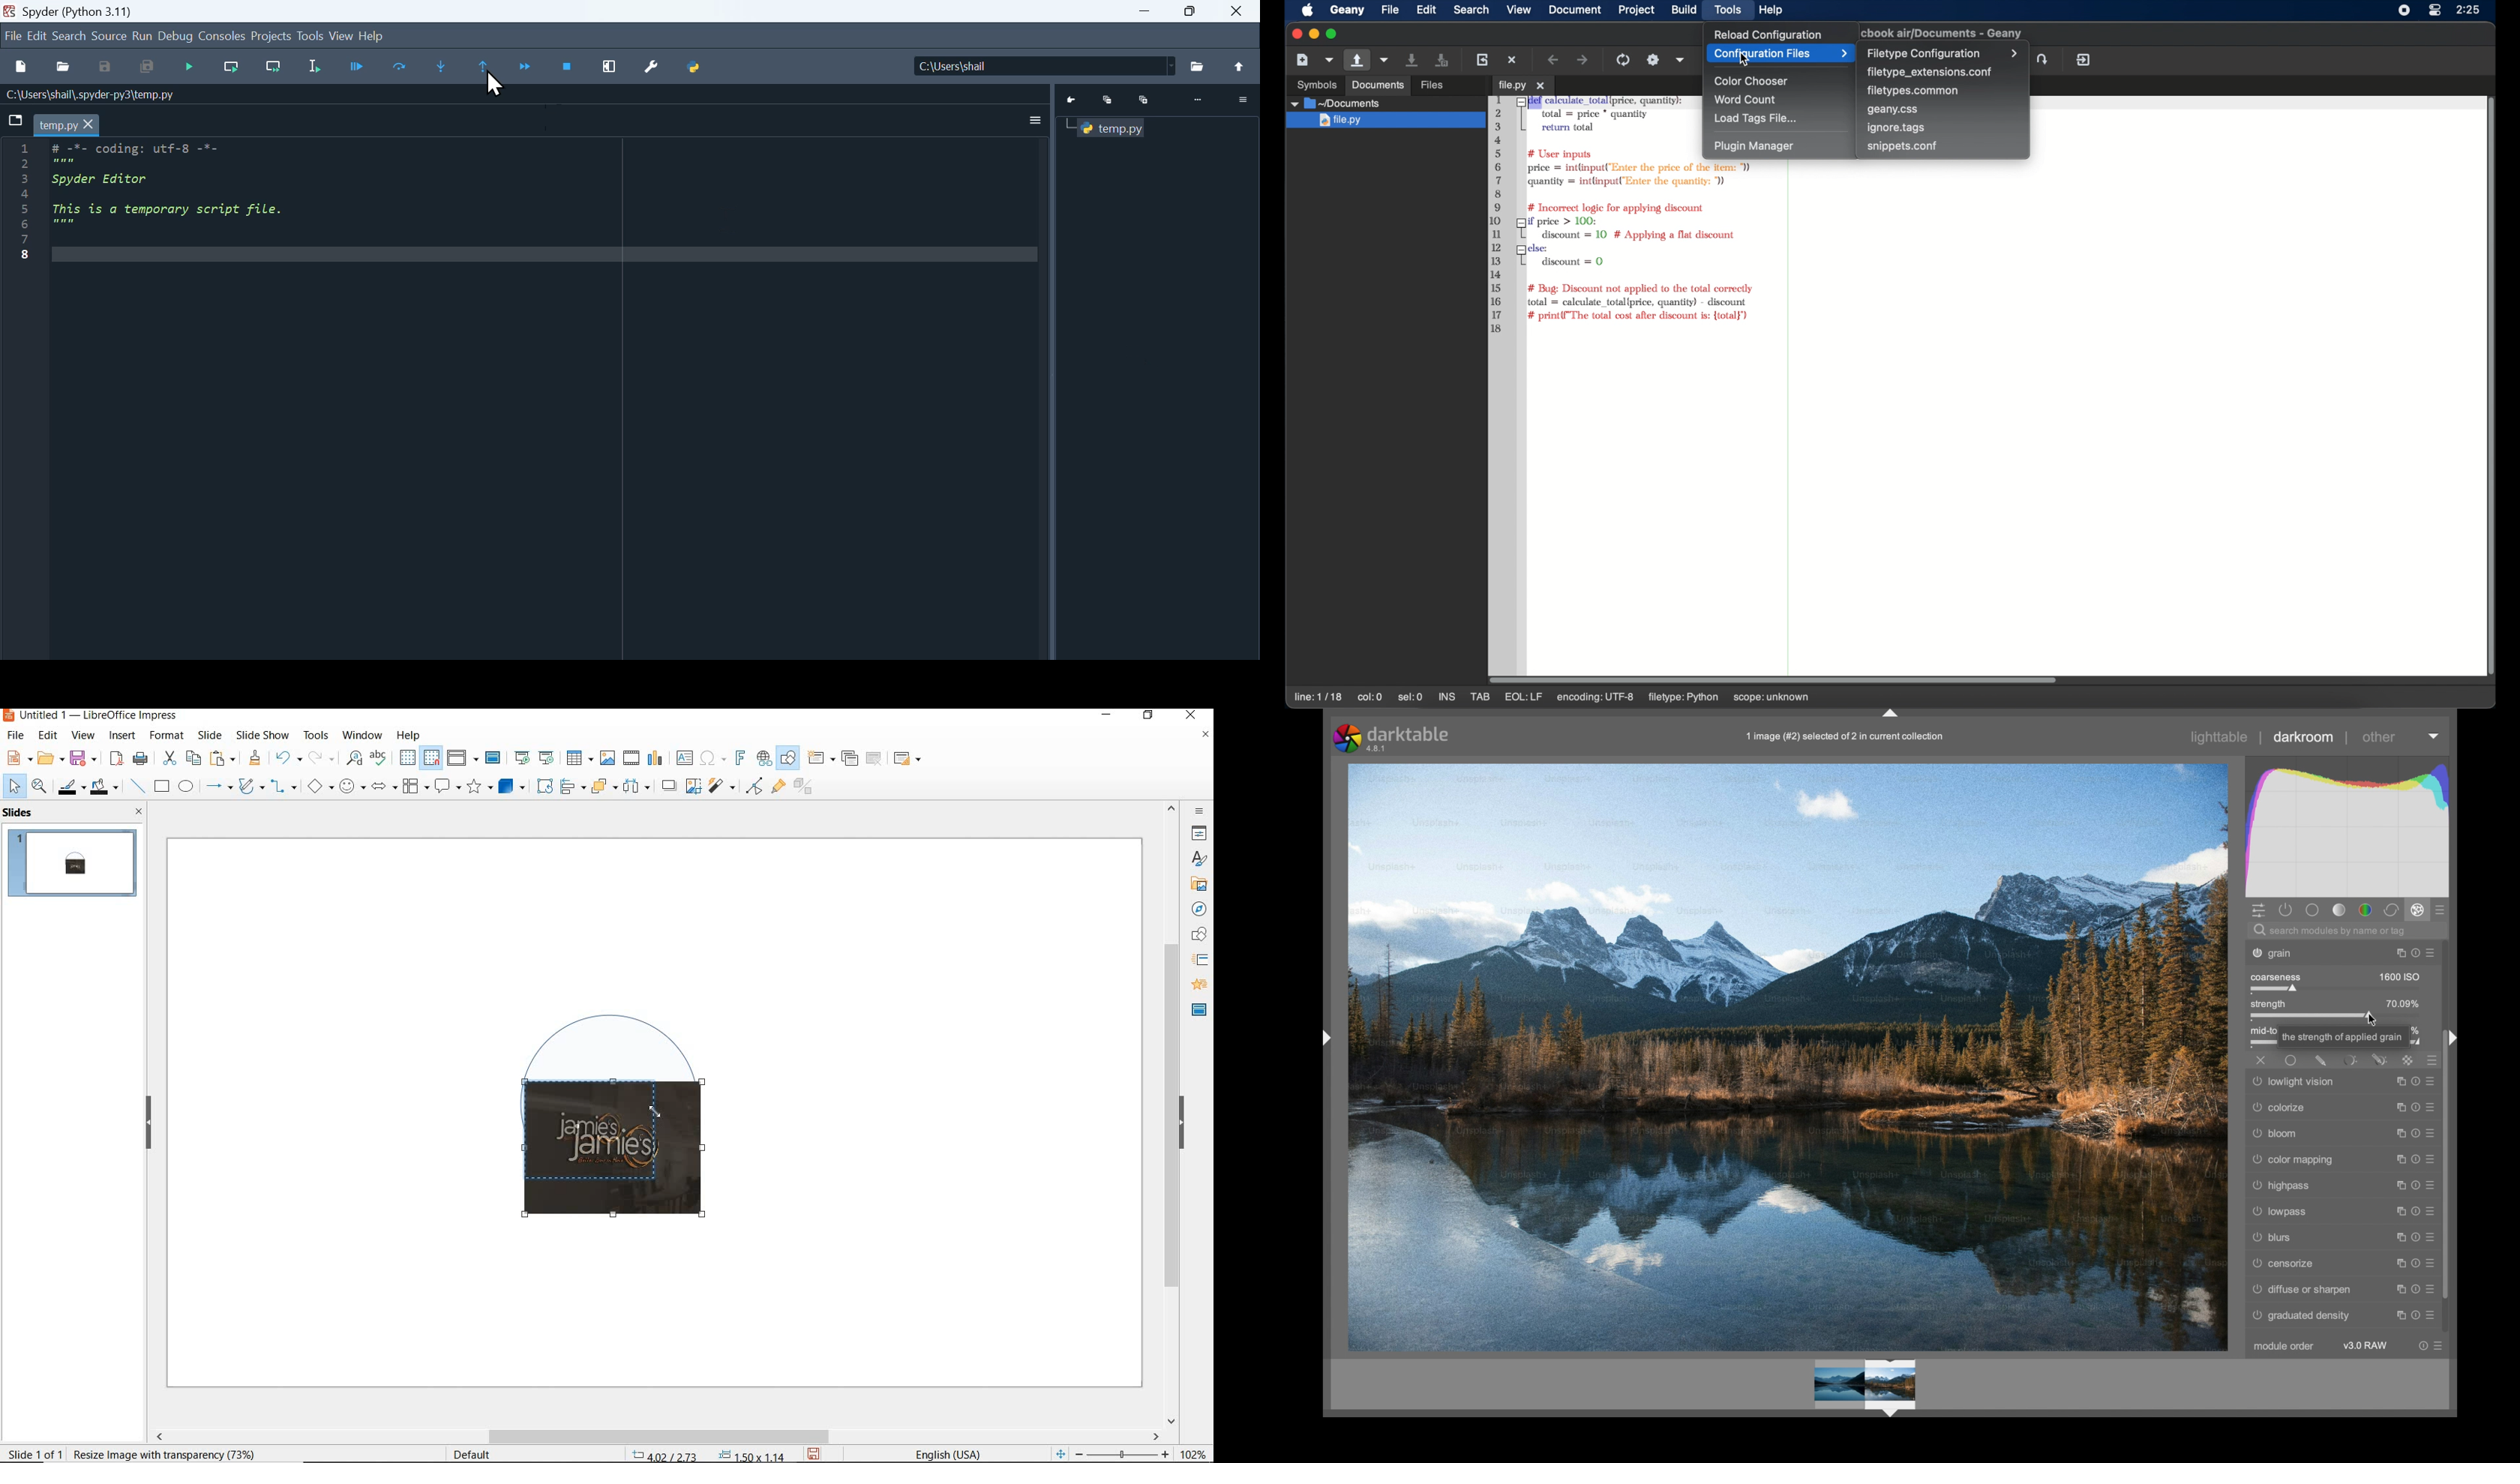 This screenshot has width=2520, height=1484. Describe the element at coordinates (1635, 697) in the screenshot. I see `encoding: utf-8` at that location.